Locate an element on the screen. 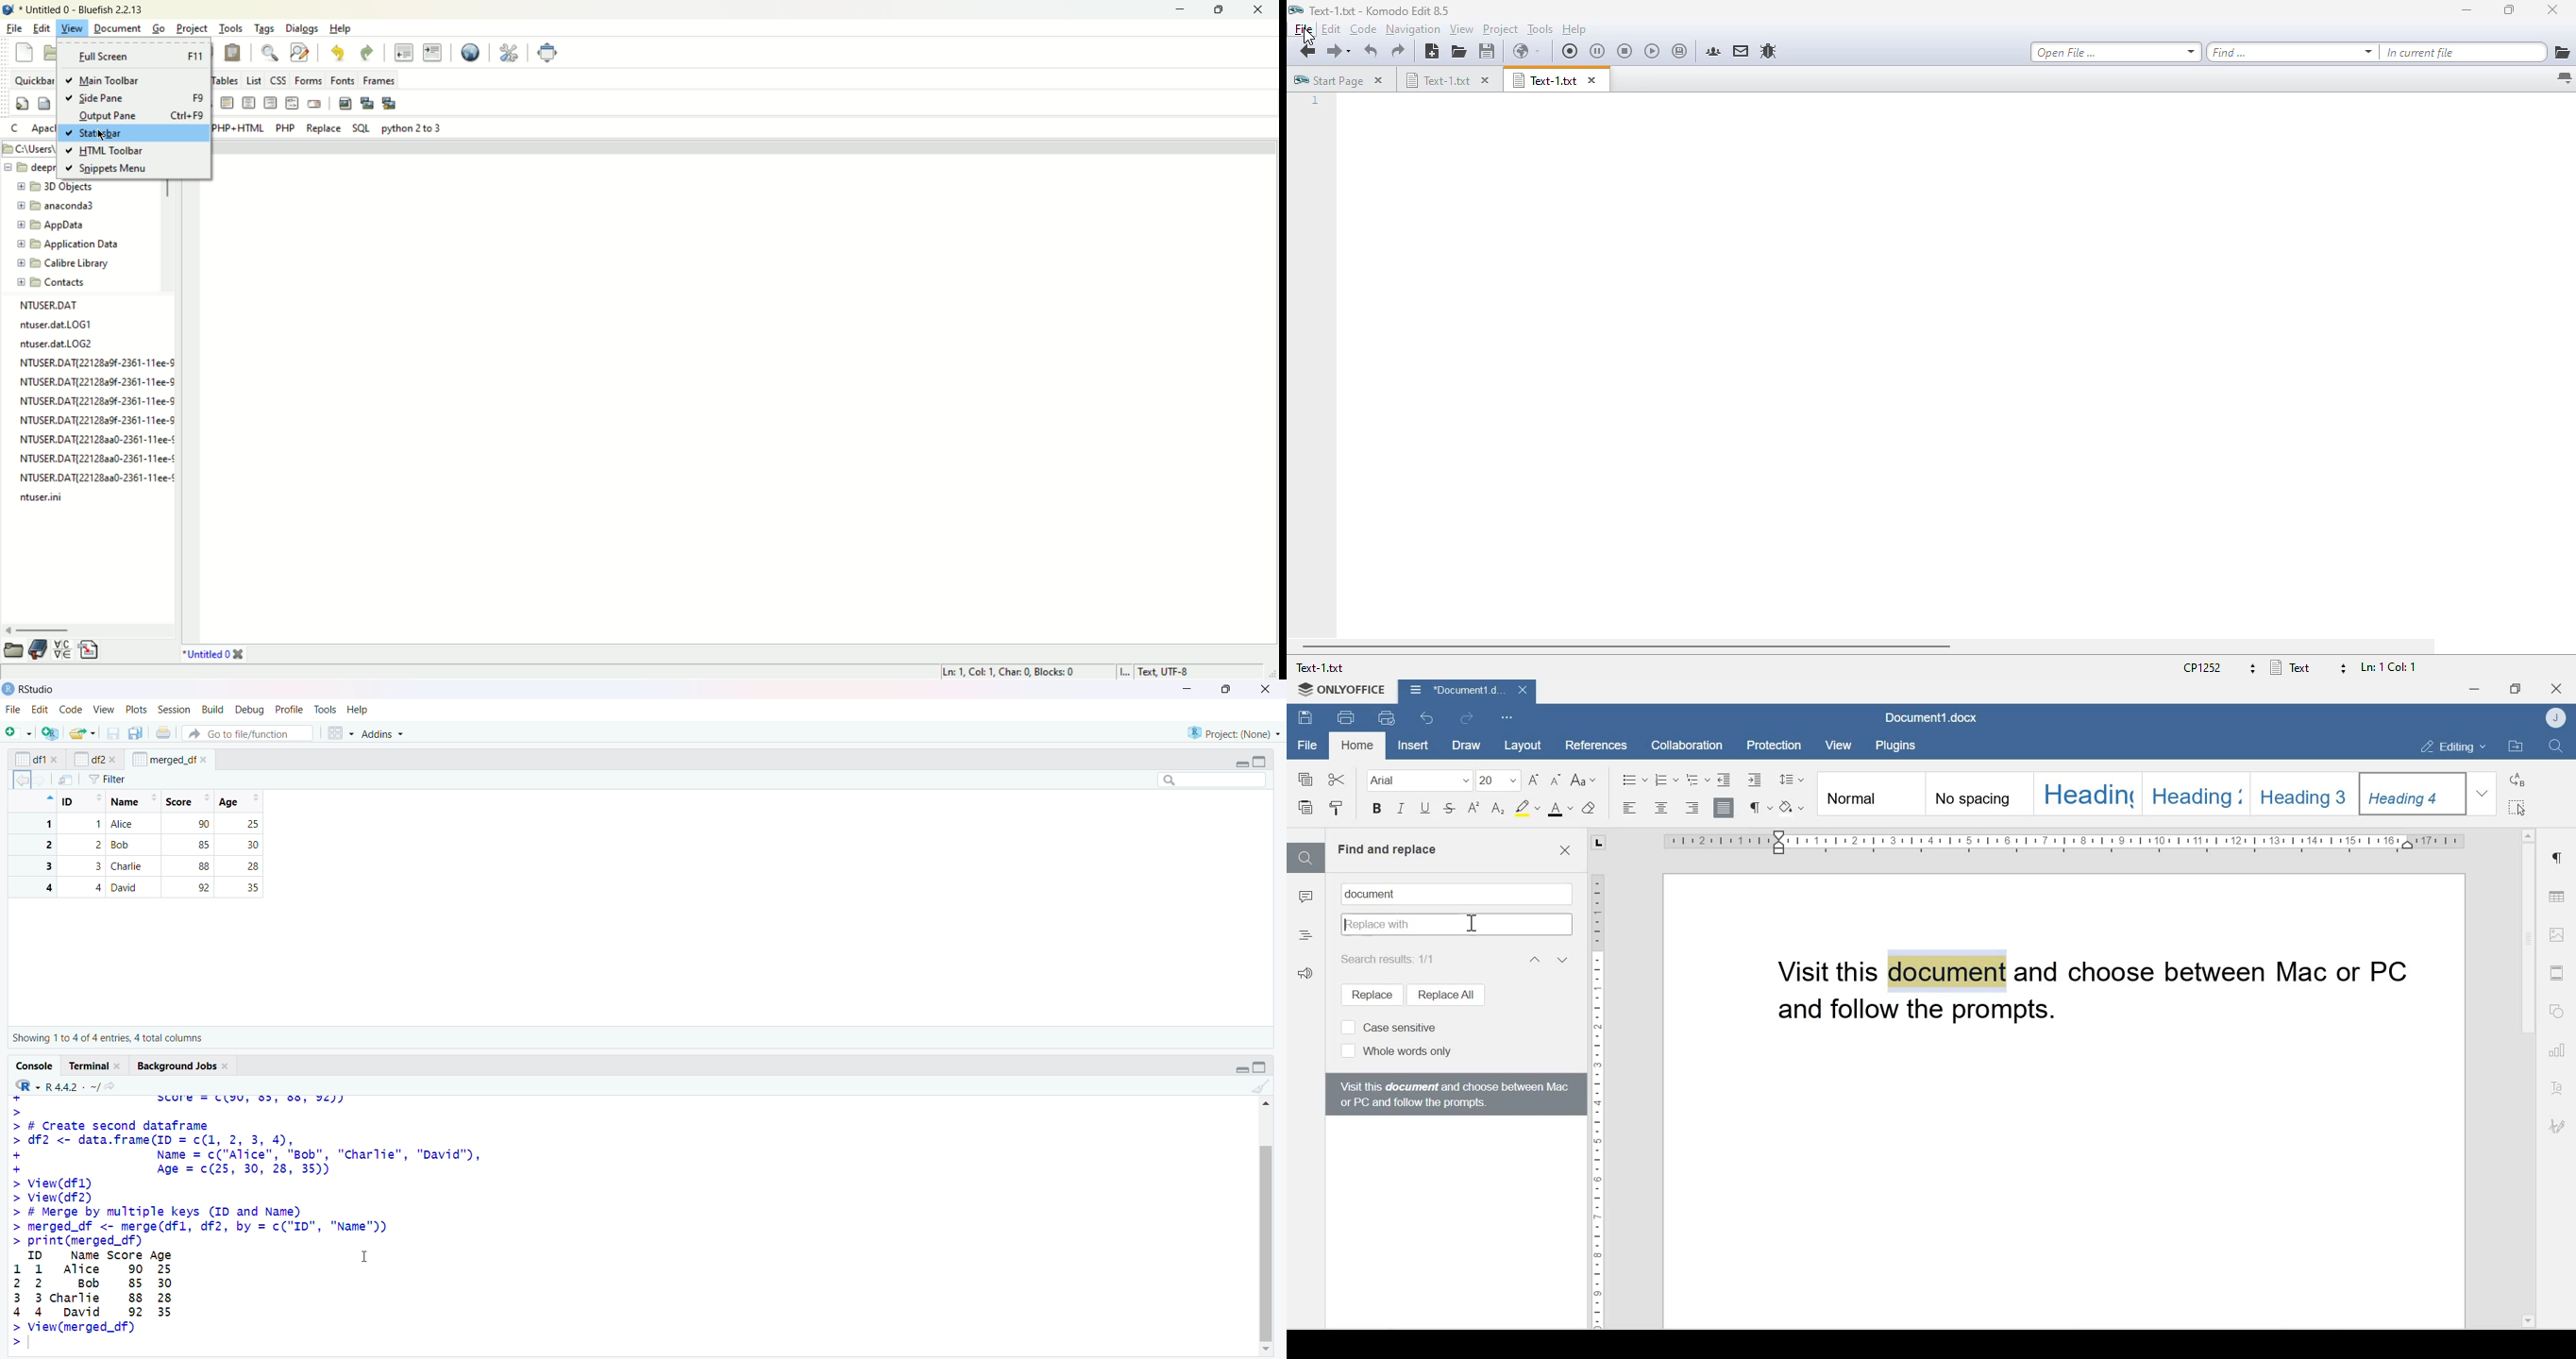  NTUSER.DAT{22128220-2361-11ee-¢ is located at coordinates (95, 440).